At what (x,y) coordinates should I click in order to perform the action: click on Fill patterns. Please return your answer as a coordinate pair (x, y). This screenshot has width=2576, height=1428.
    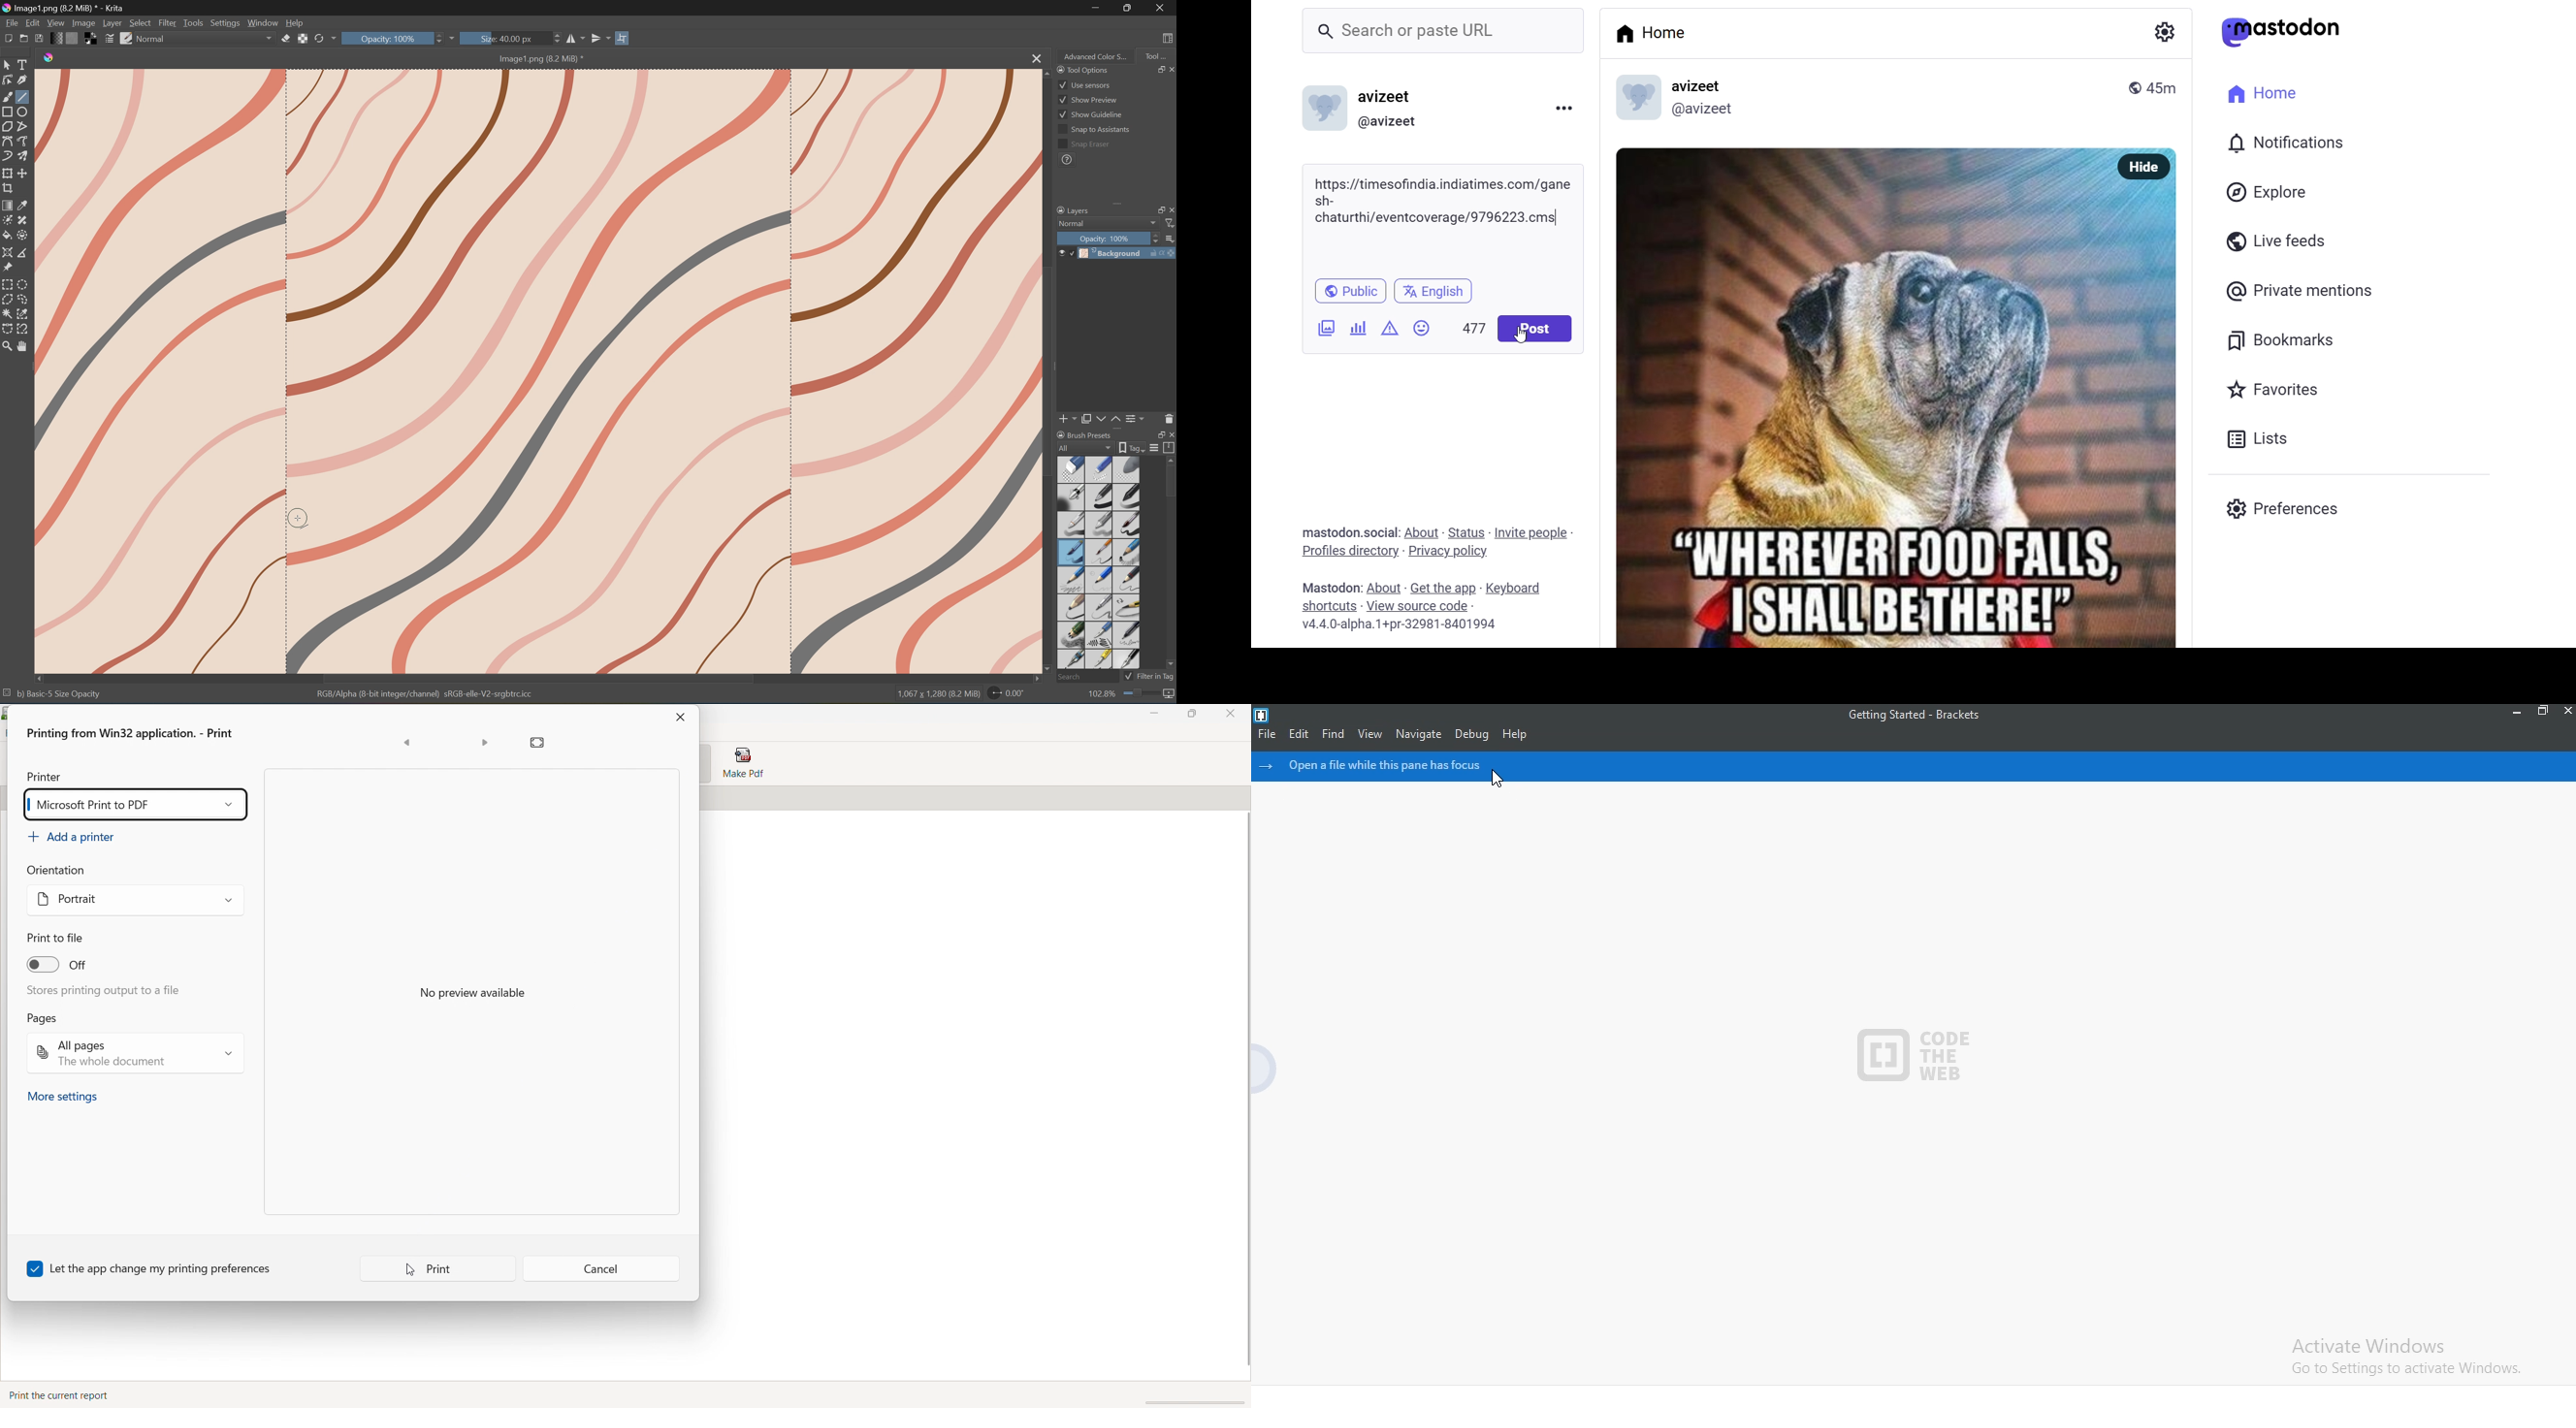
    Looking at the image, I should click on (74, 39).